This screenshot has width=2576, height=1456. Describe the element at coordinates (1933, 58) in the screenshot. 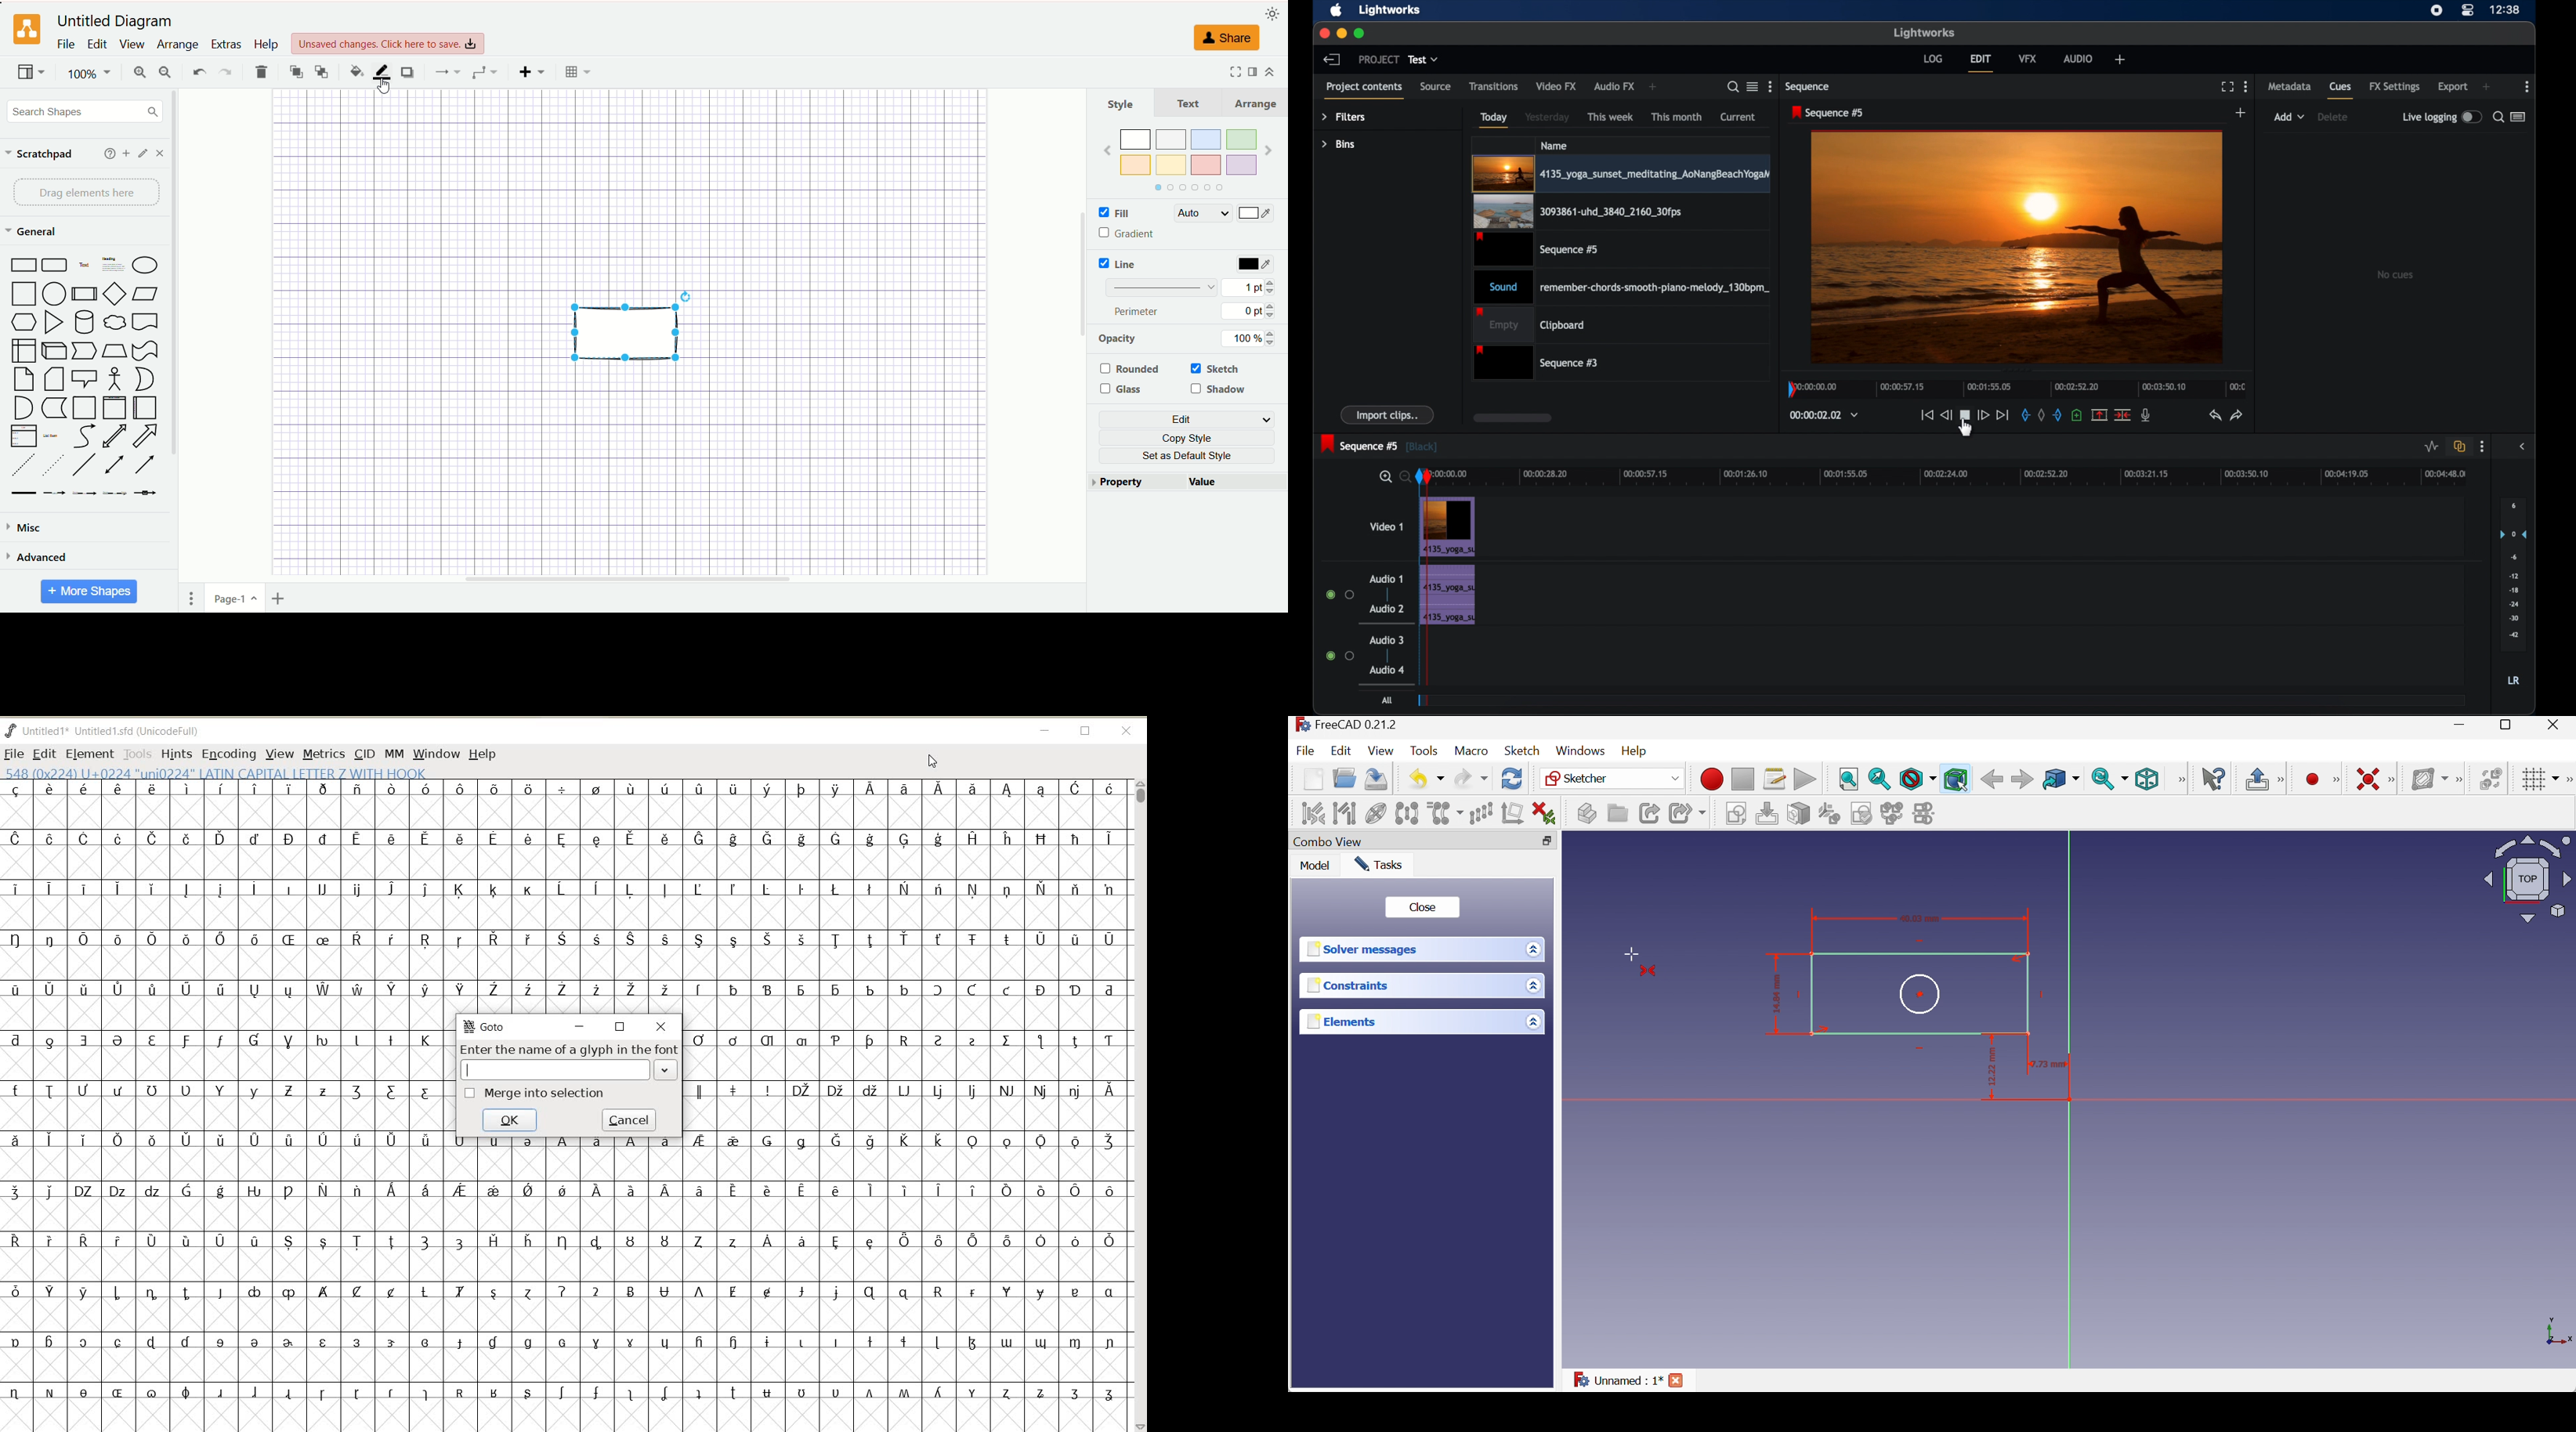

I see `log` at that location.